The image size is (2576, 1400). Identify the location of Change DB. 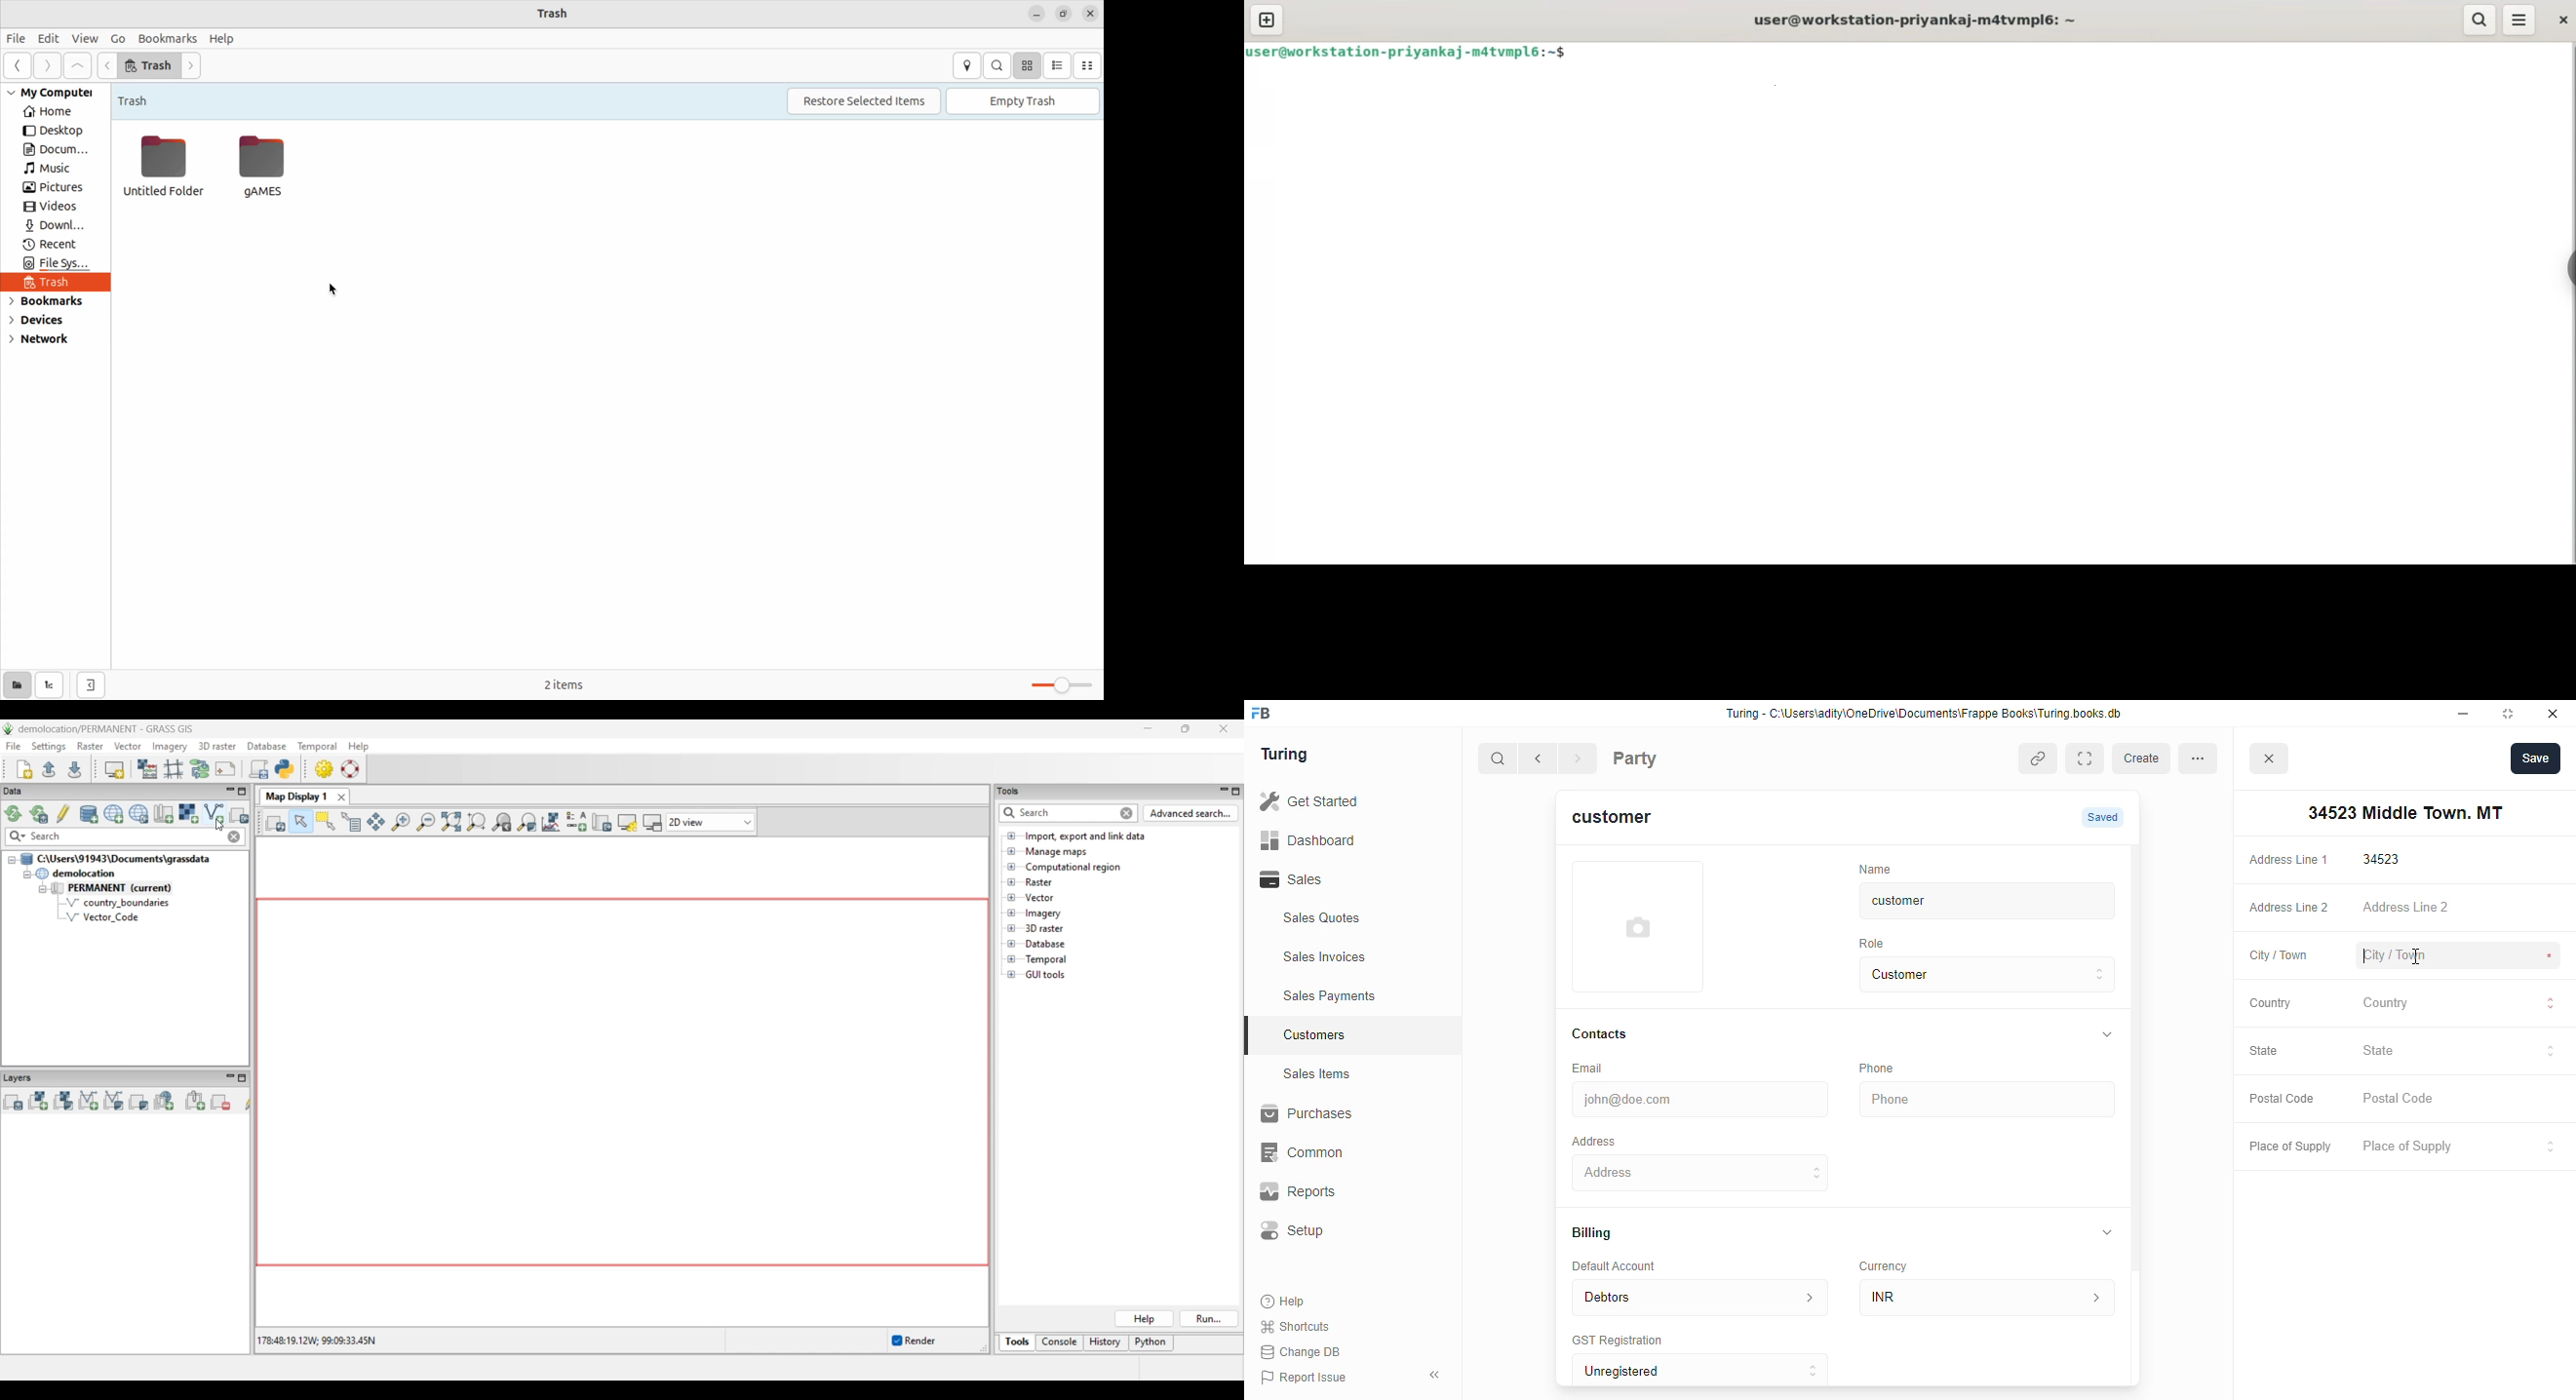
(1305, 1351).